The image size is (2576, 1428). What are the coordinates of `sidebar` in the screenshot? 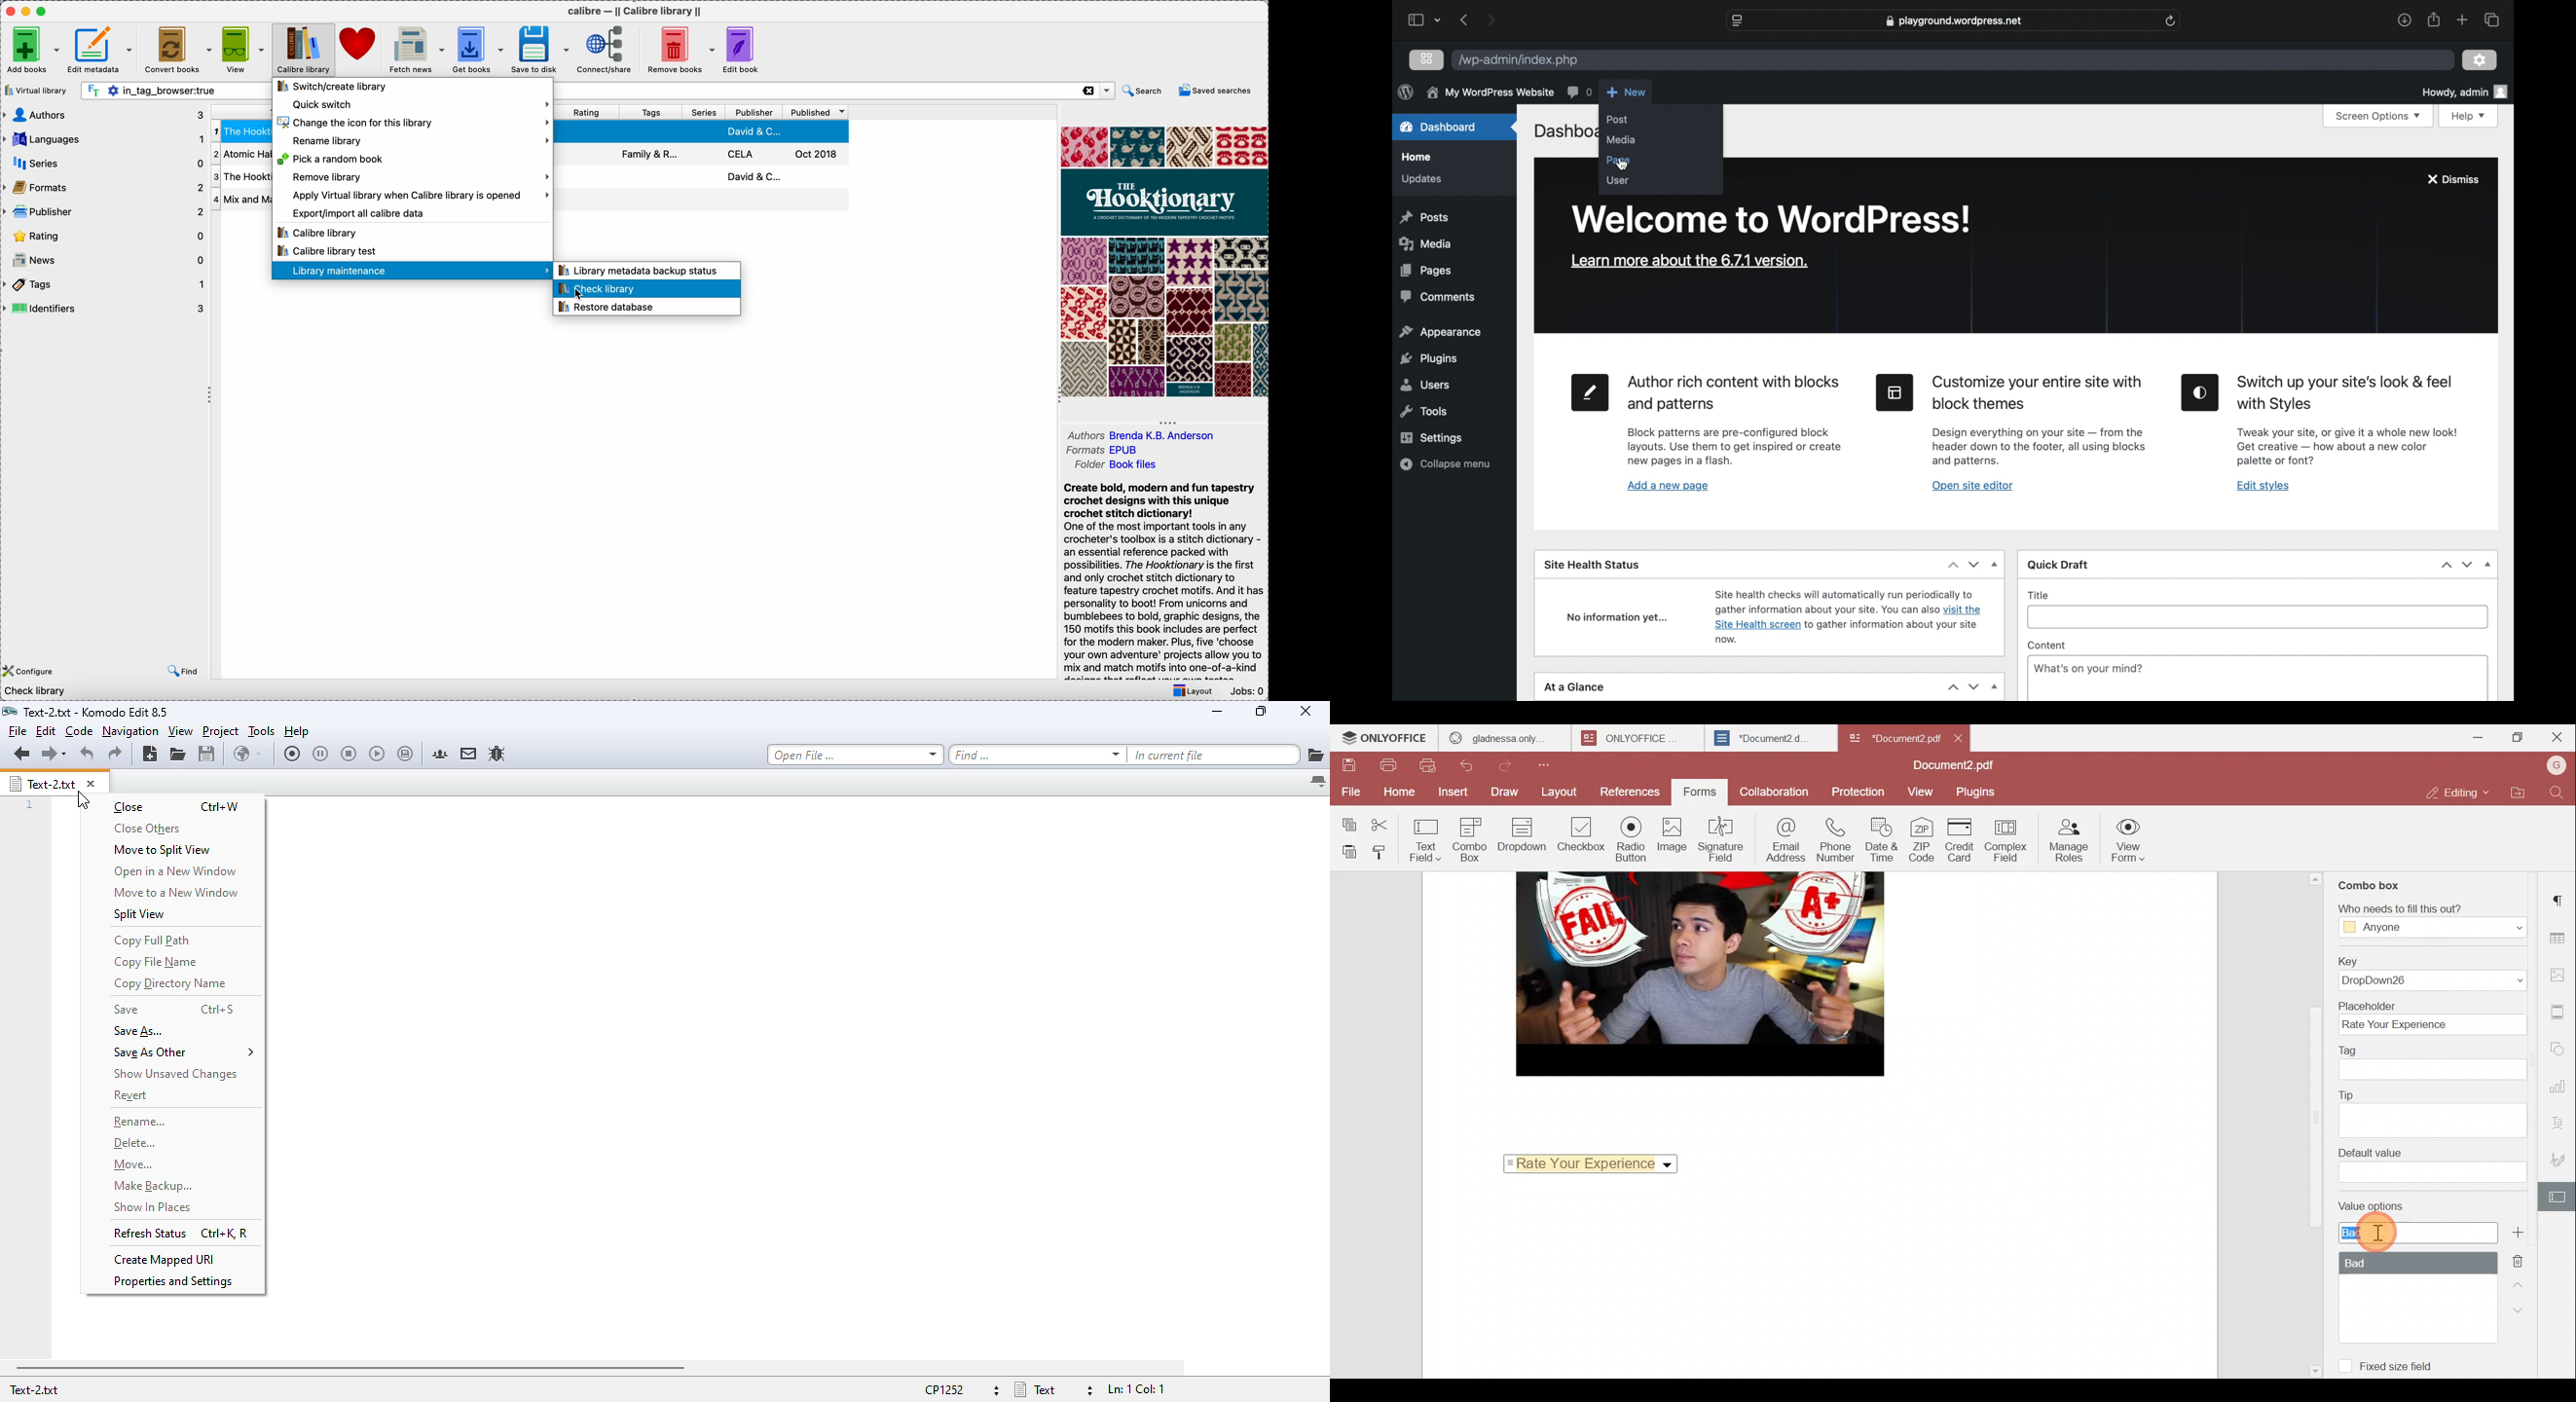 It's located at (1414, 19).